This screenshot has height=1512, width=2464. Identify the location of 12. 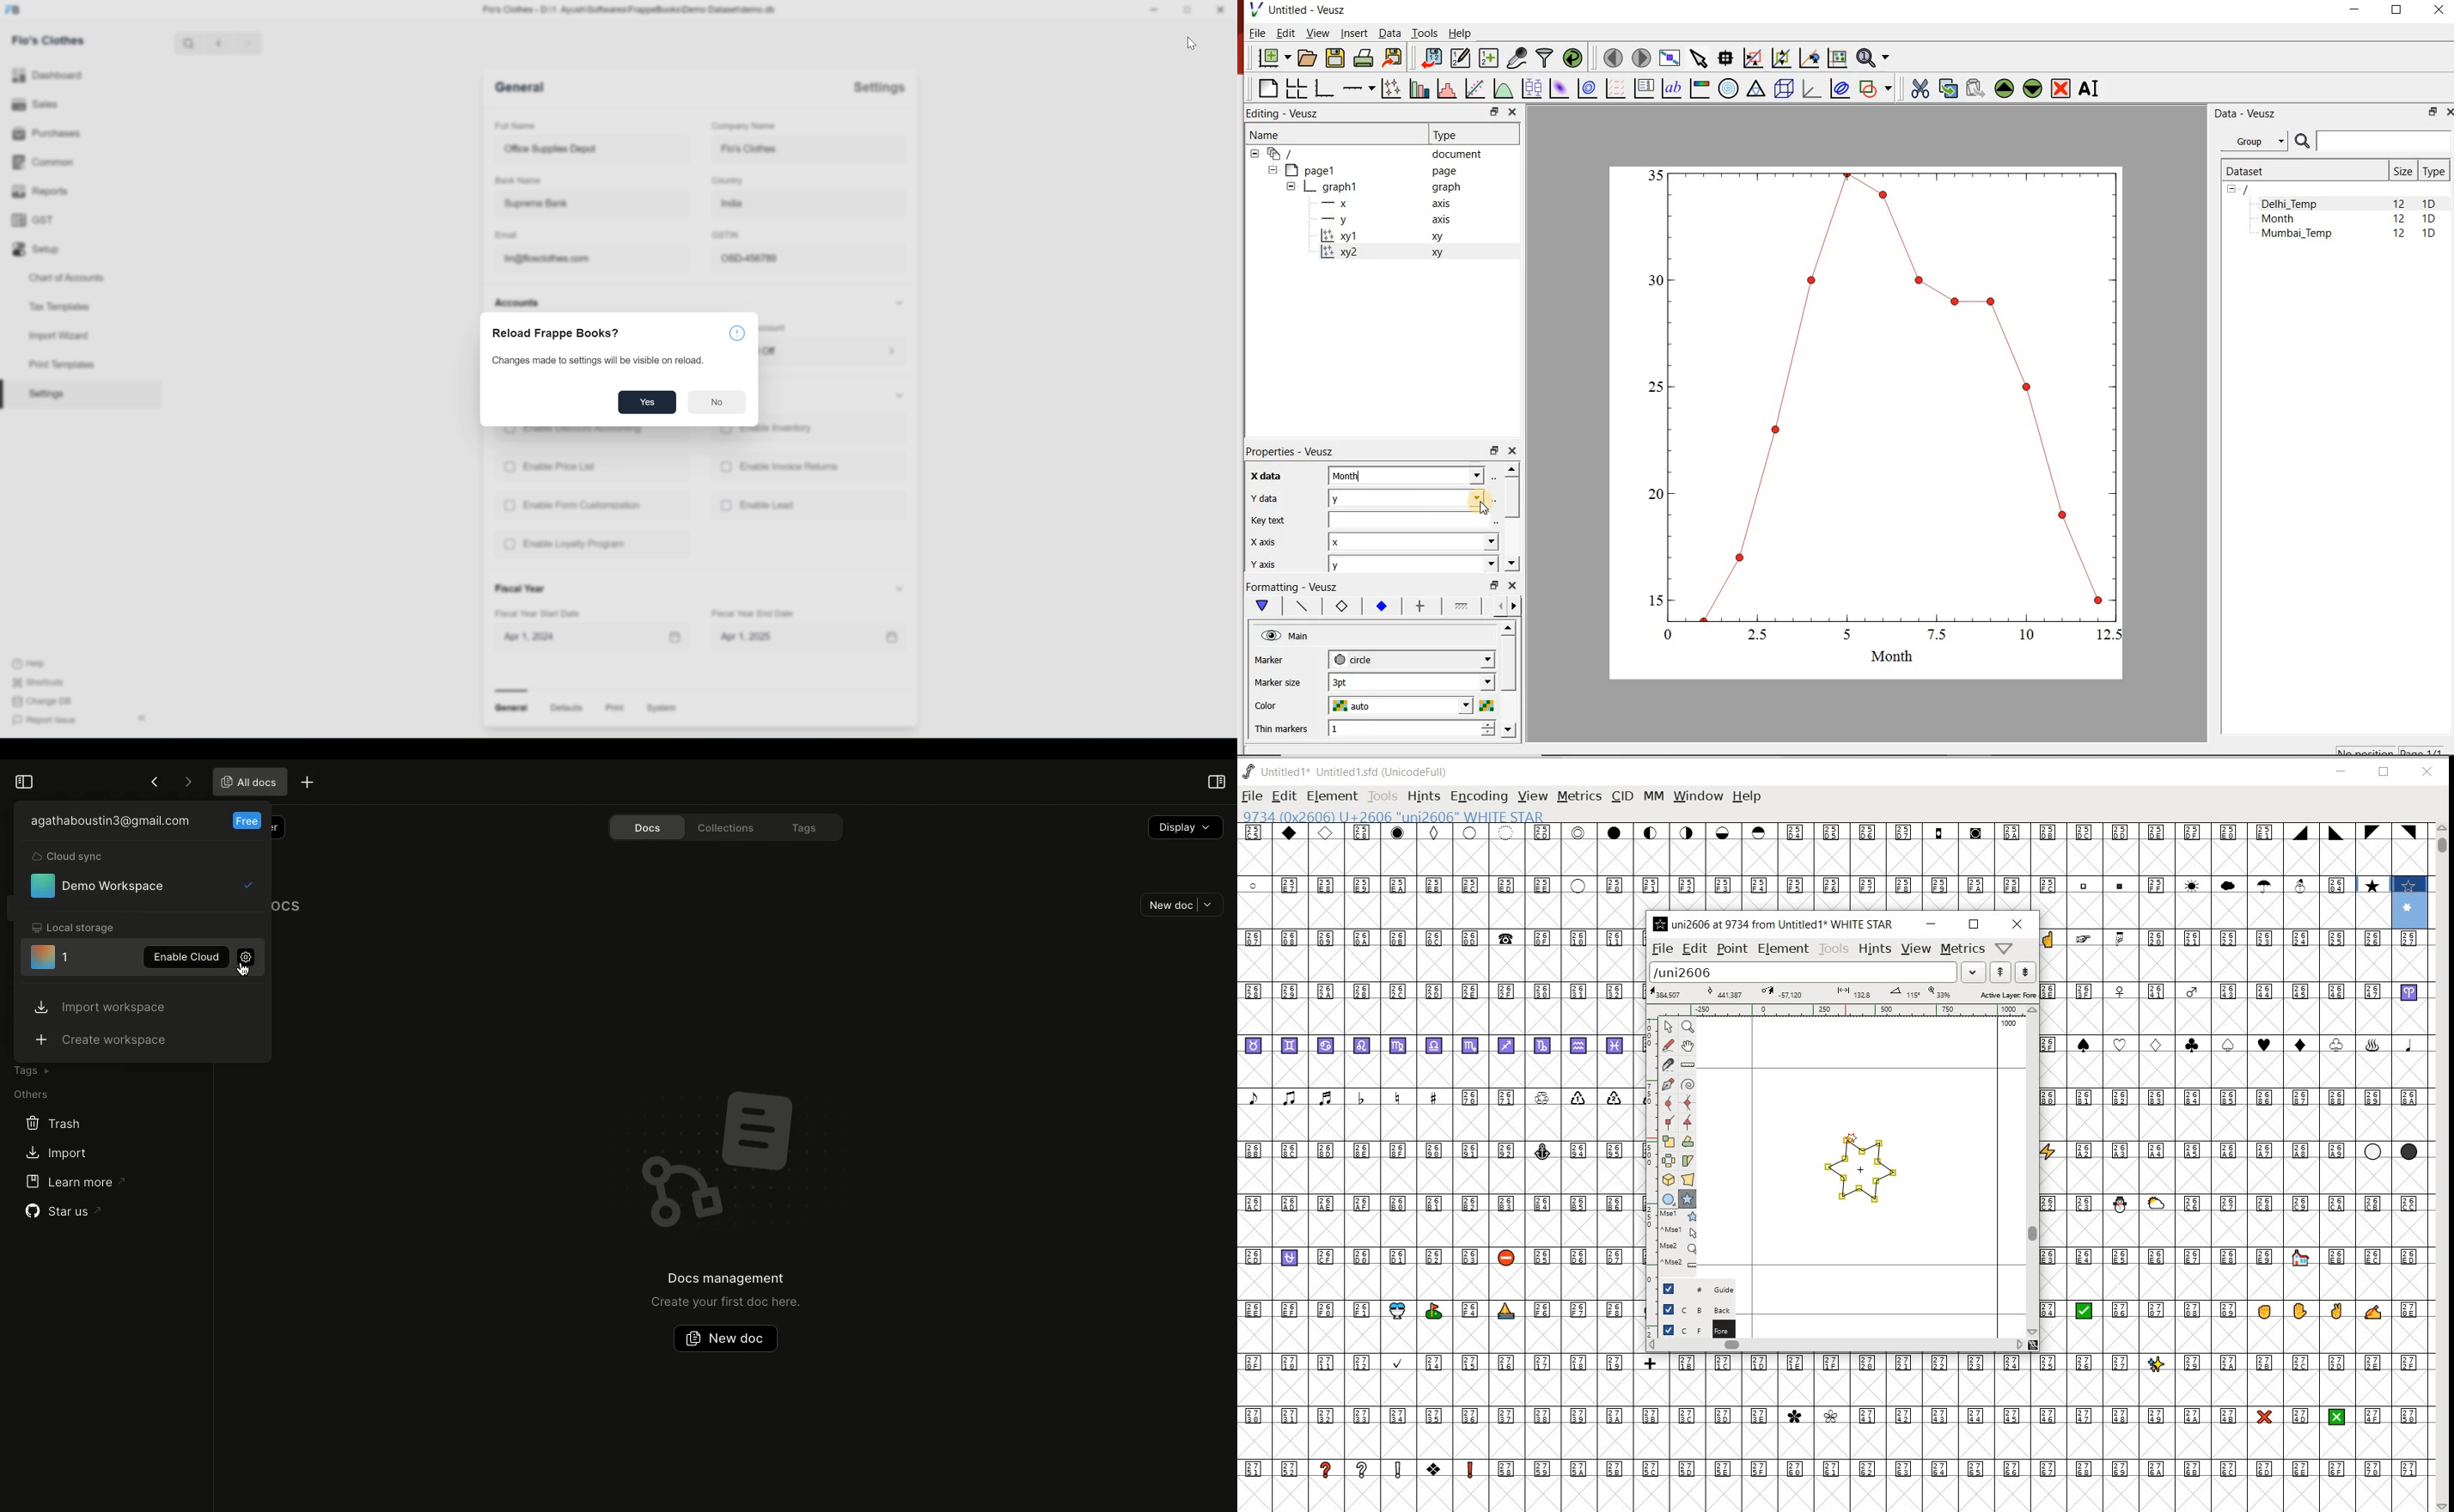
(2400, 235).